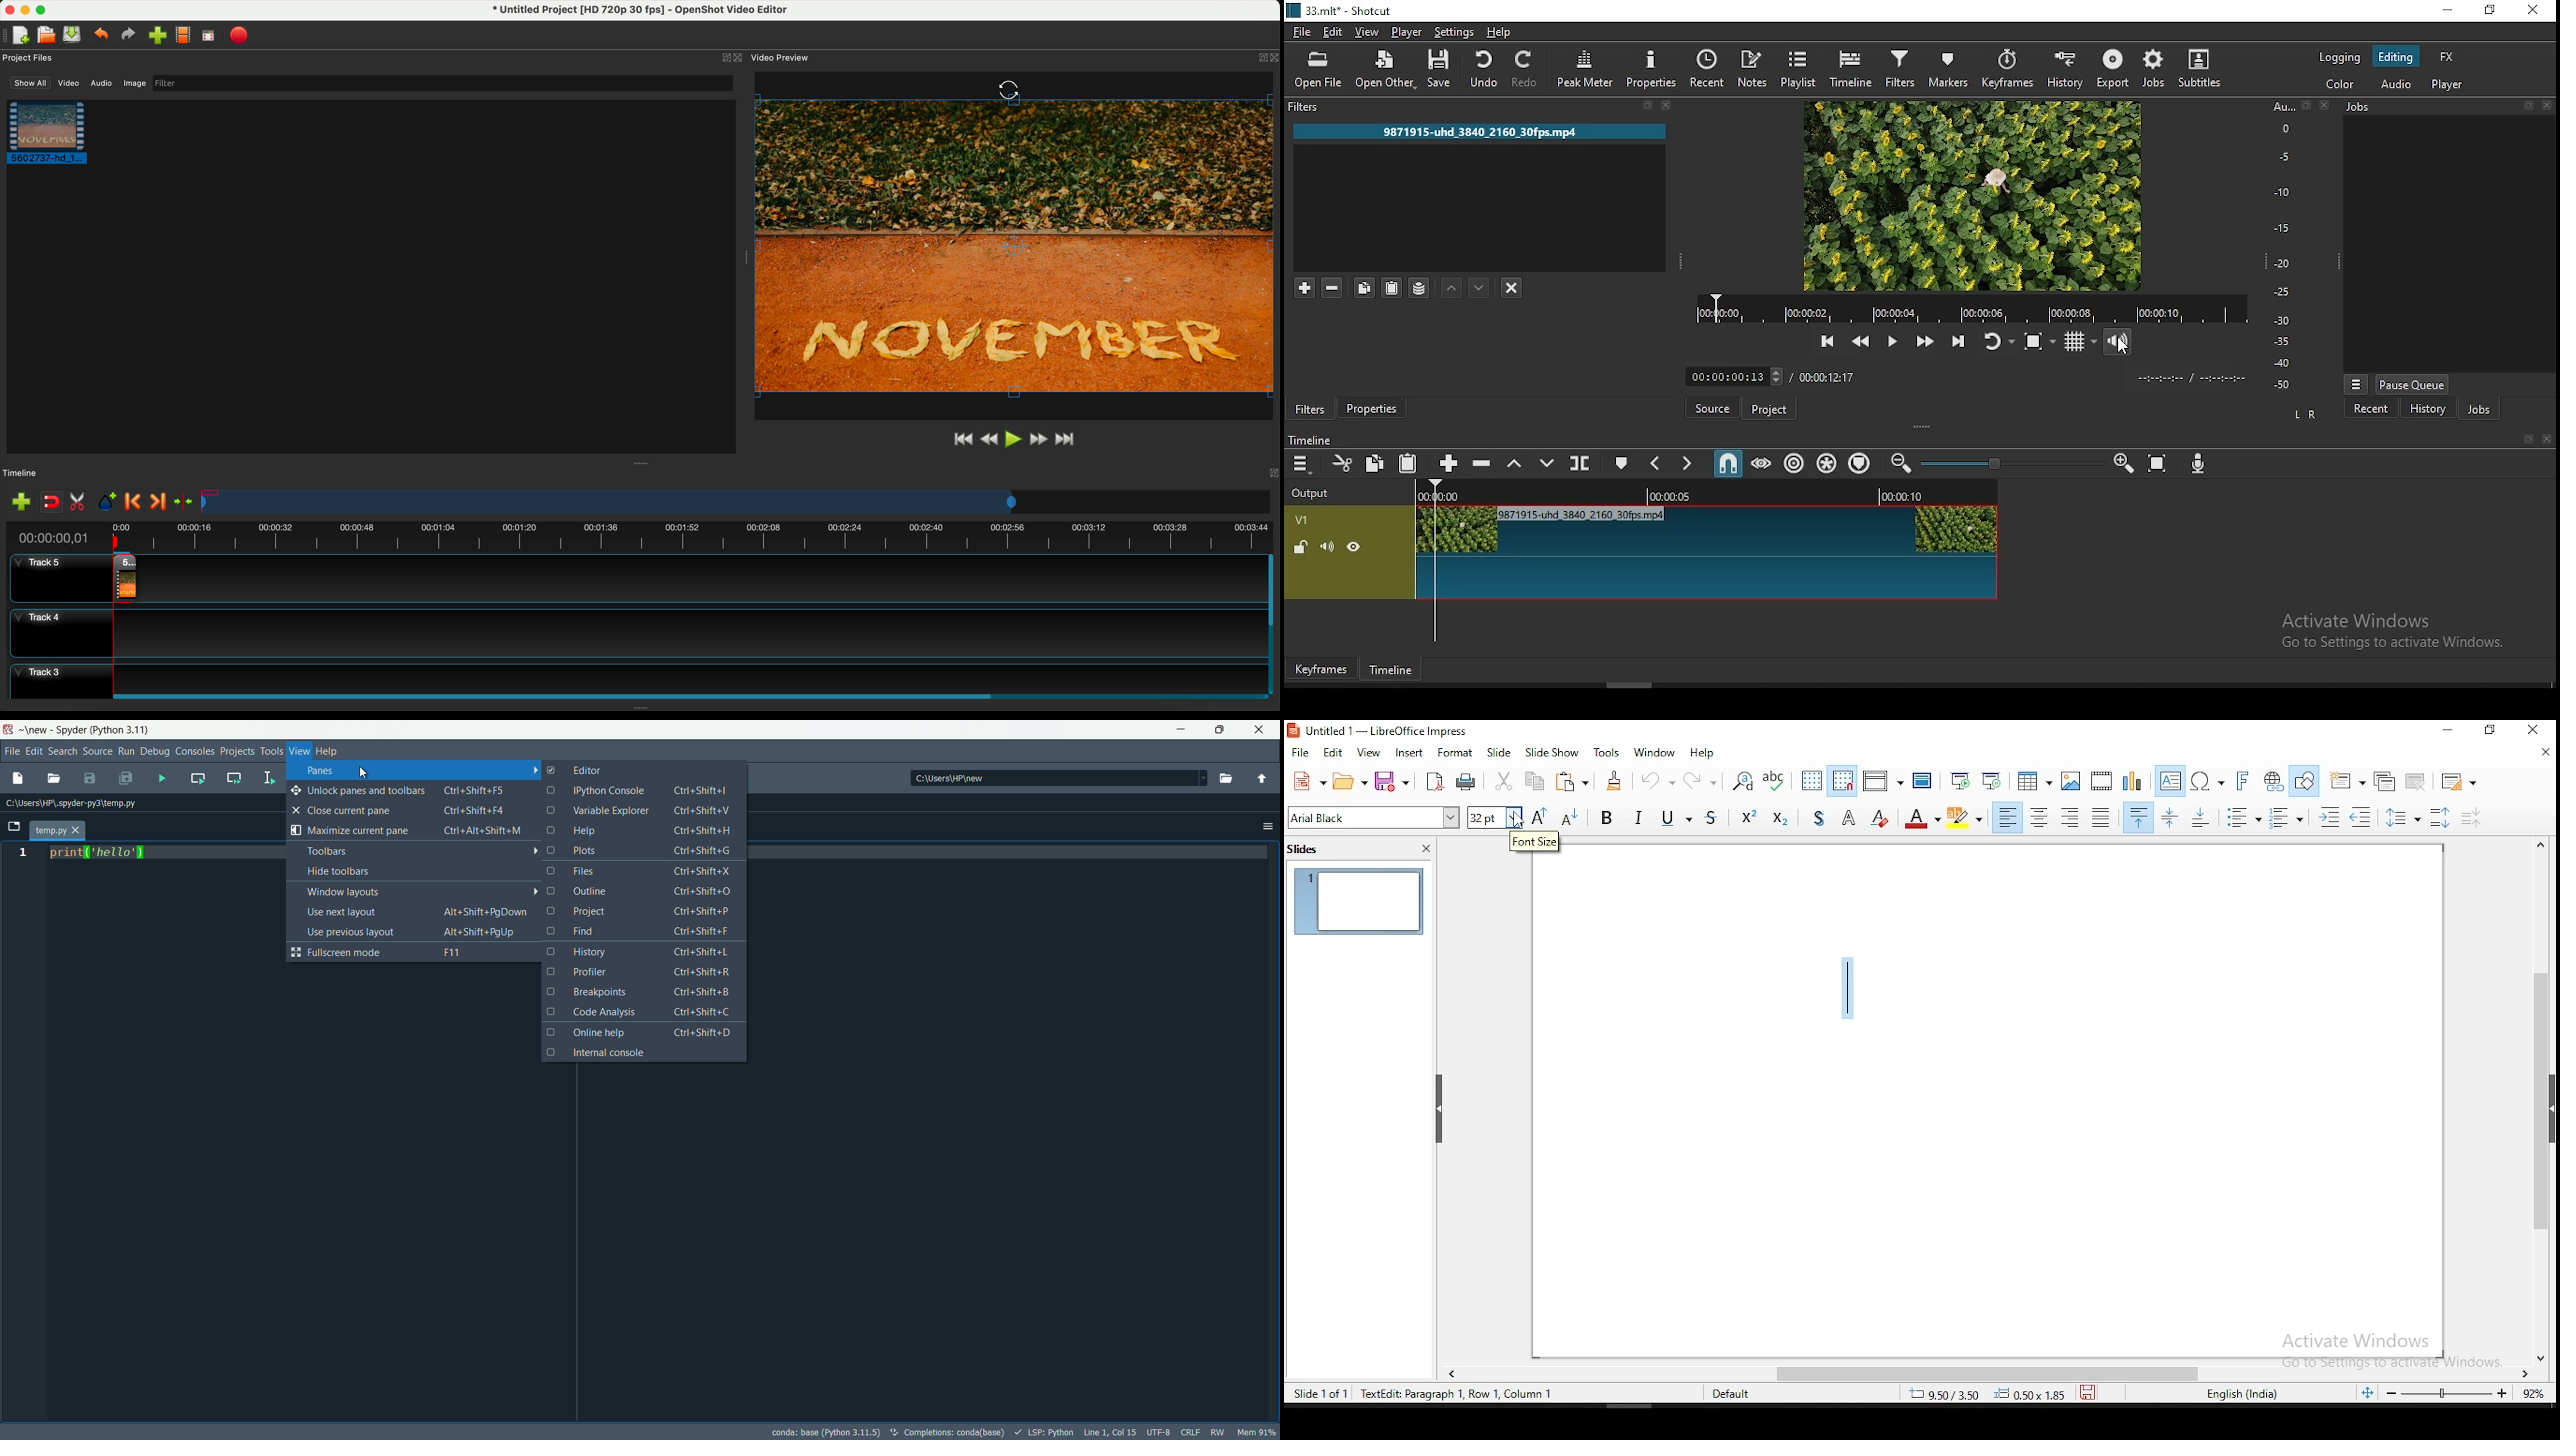 This screenshot has height=1456, width=2576. Describe the element at coordinates (73, 34) in the screenshot. I see `save project` at that location.